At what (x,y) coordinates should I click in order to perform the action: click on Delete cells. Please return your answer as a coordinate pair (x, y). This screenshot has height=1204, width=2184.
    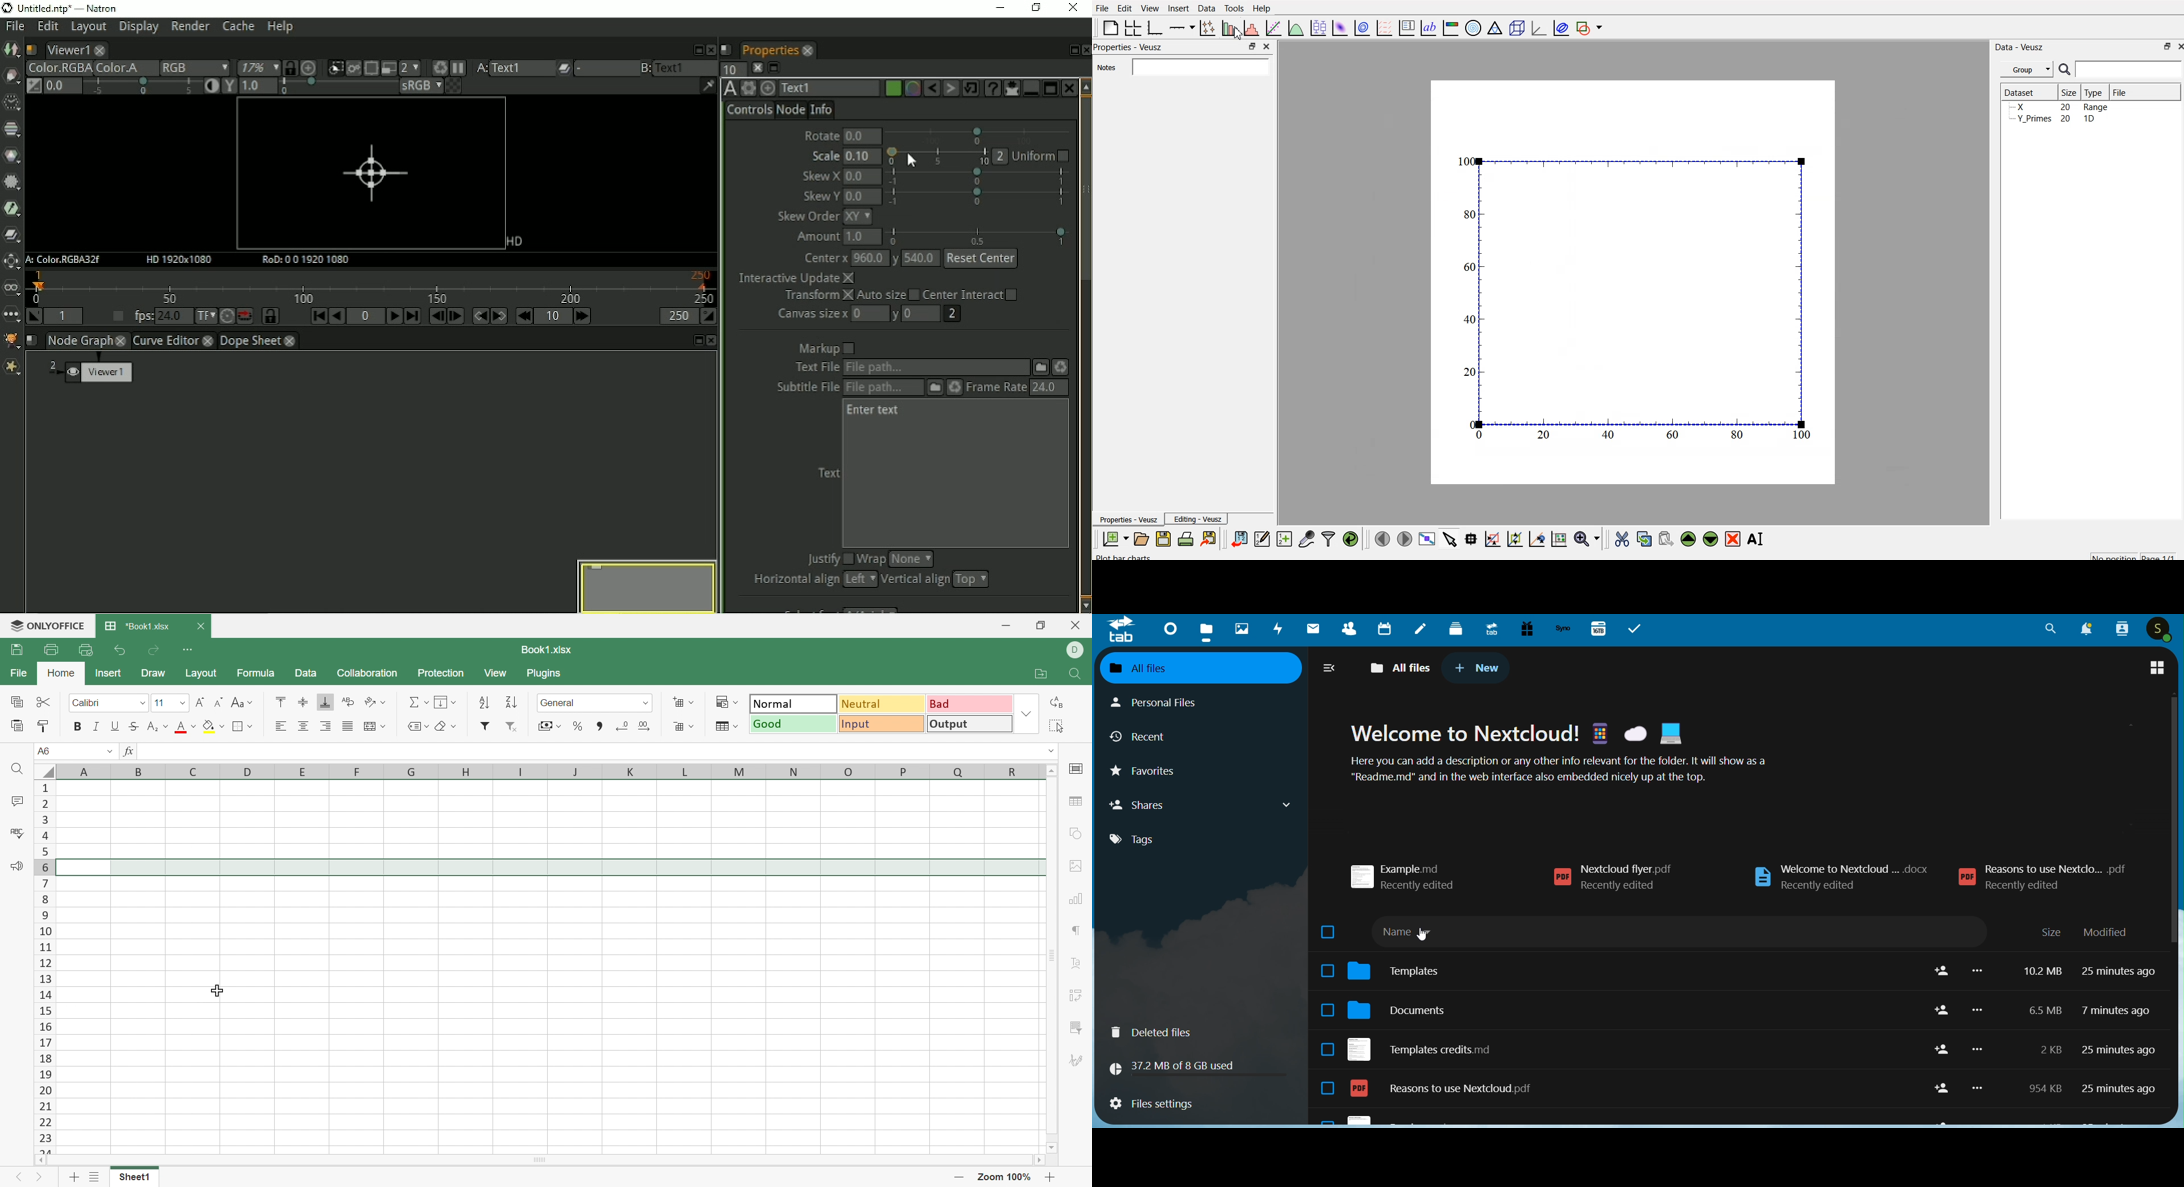
    Looking at the image, I should click on (684, 727).